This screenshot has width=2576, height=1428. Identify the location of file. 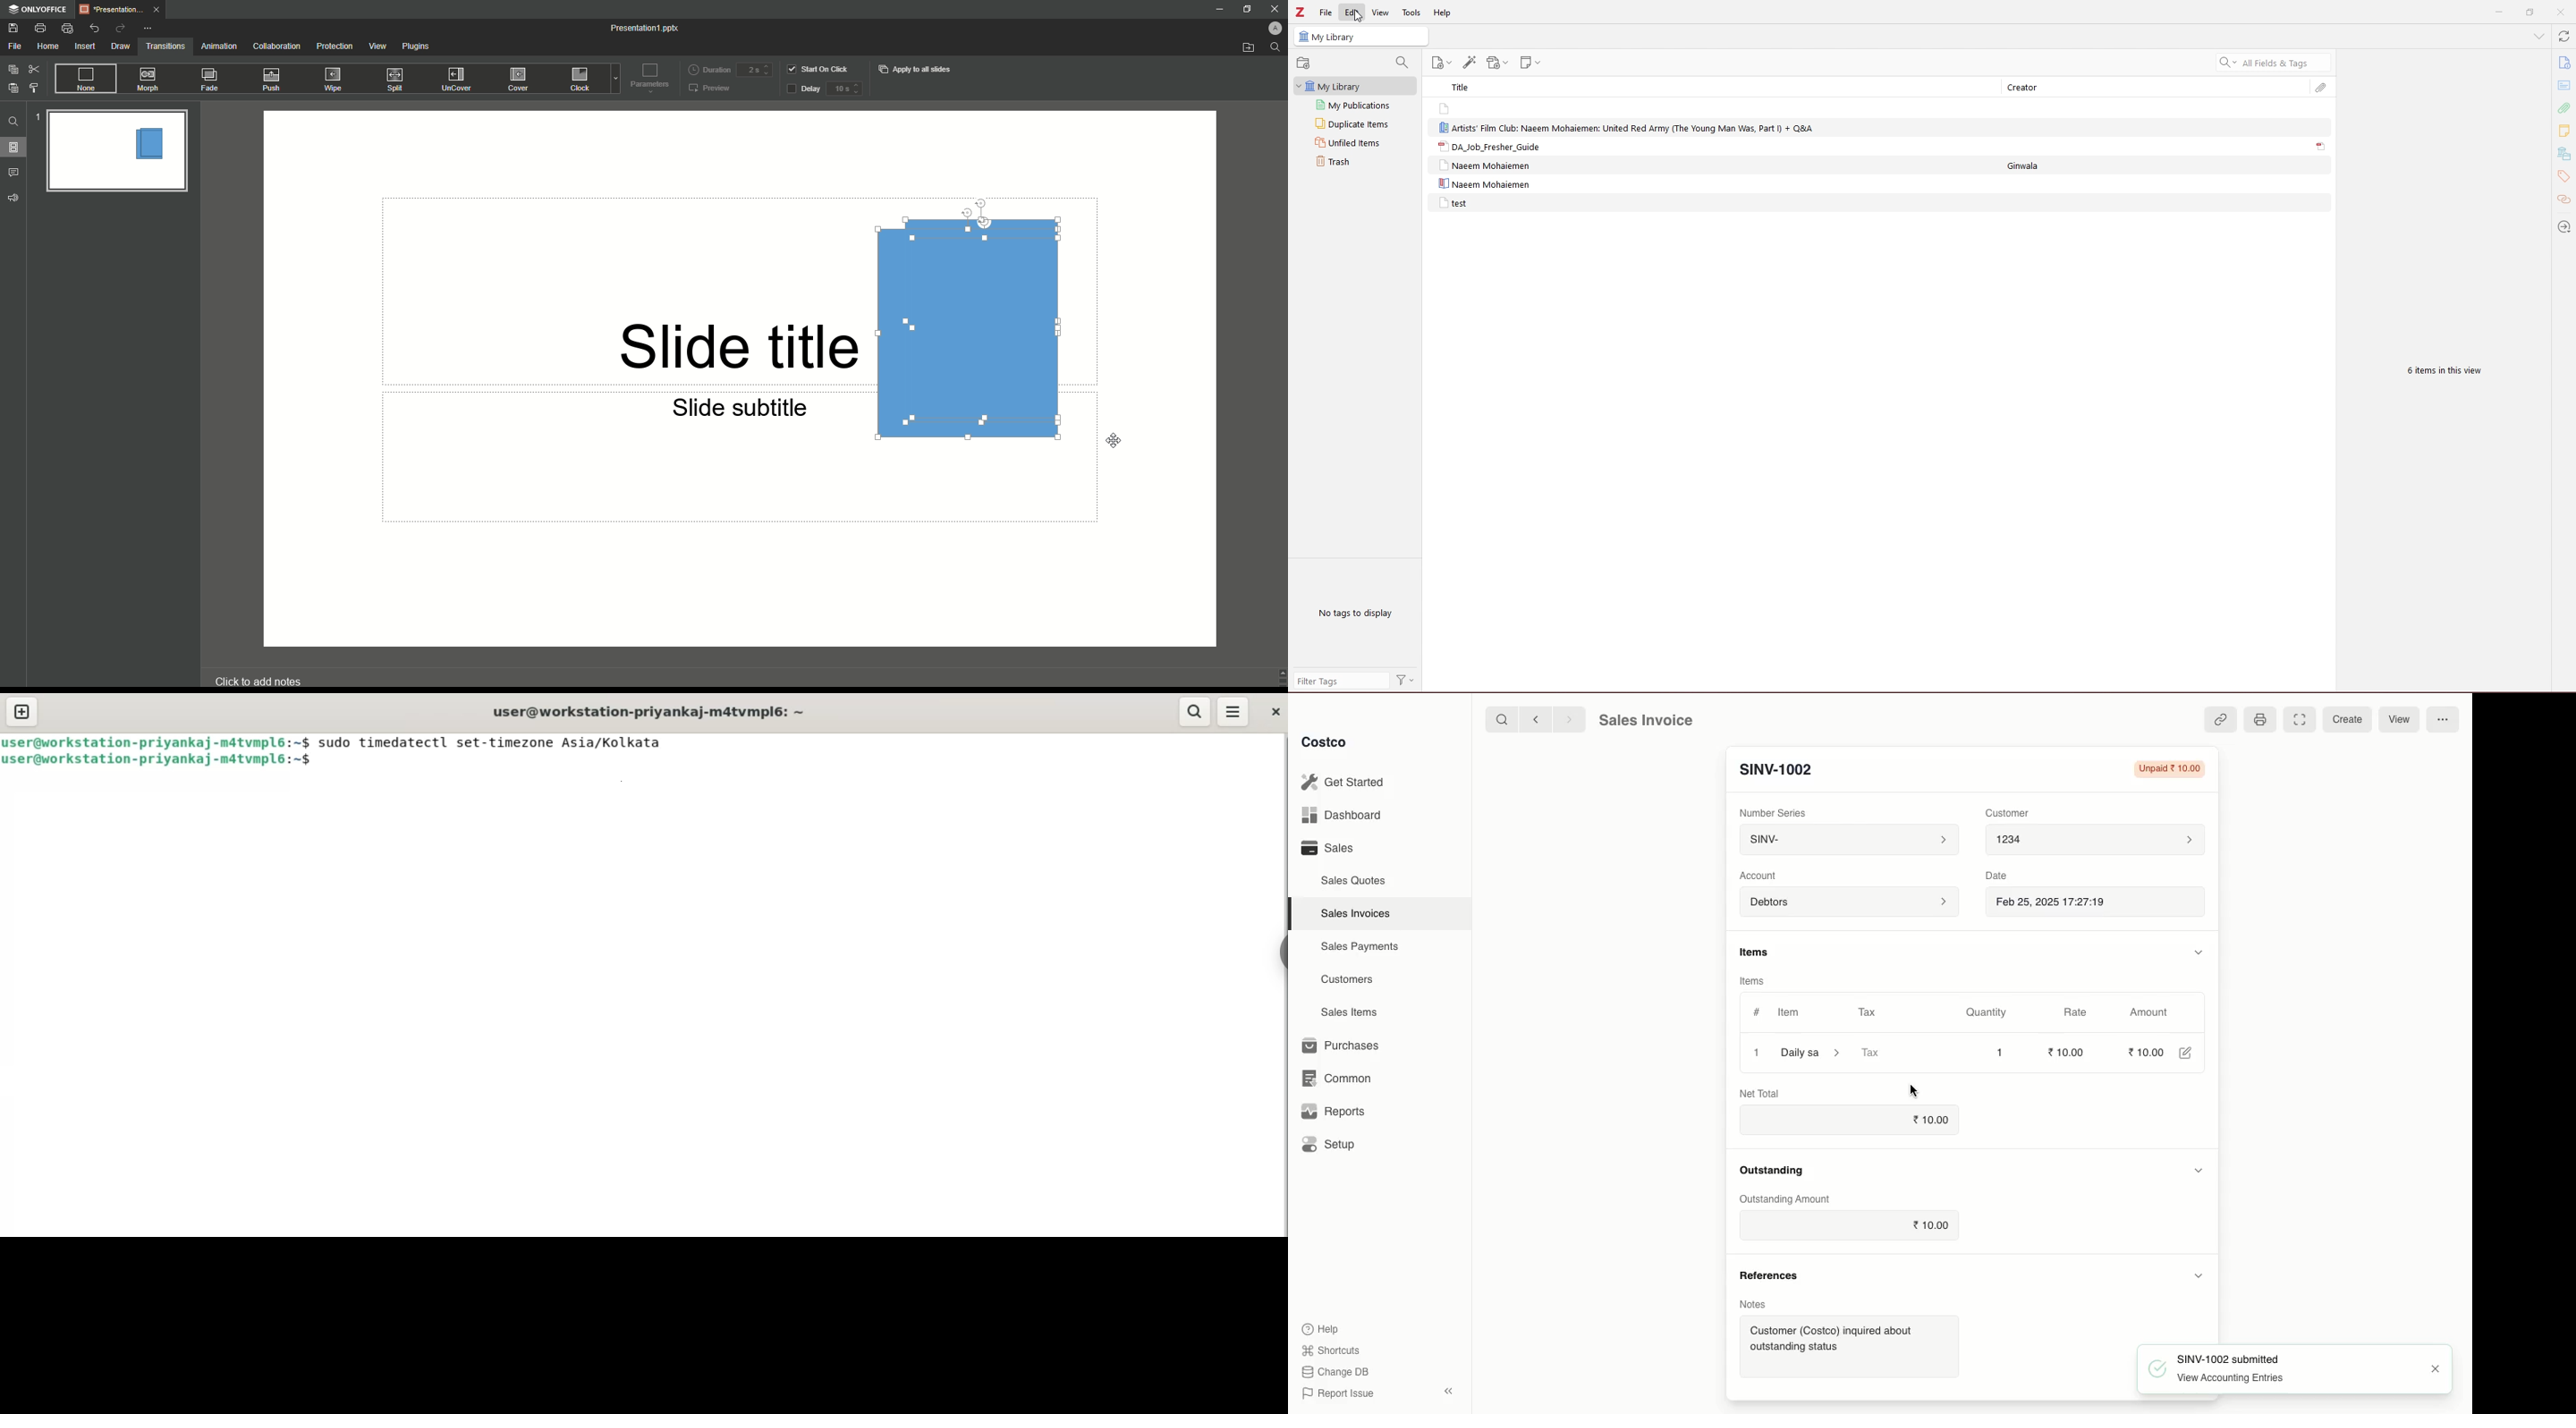
(1326, 12).